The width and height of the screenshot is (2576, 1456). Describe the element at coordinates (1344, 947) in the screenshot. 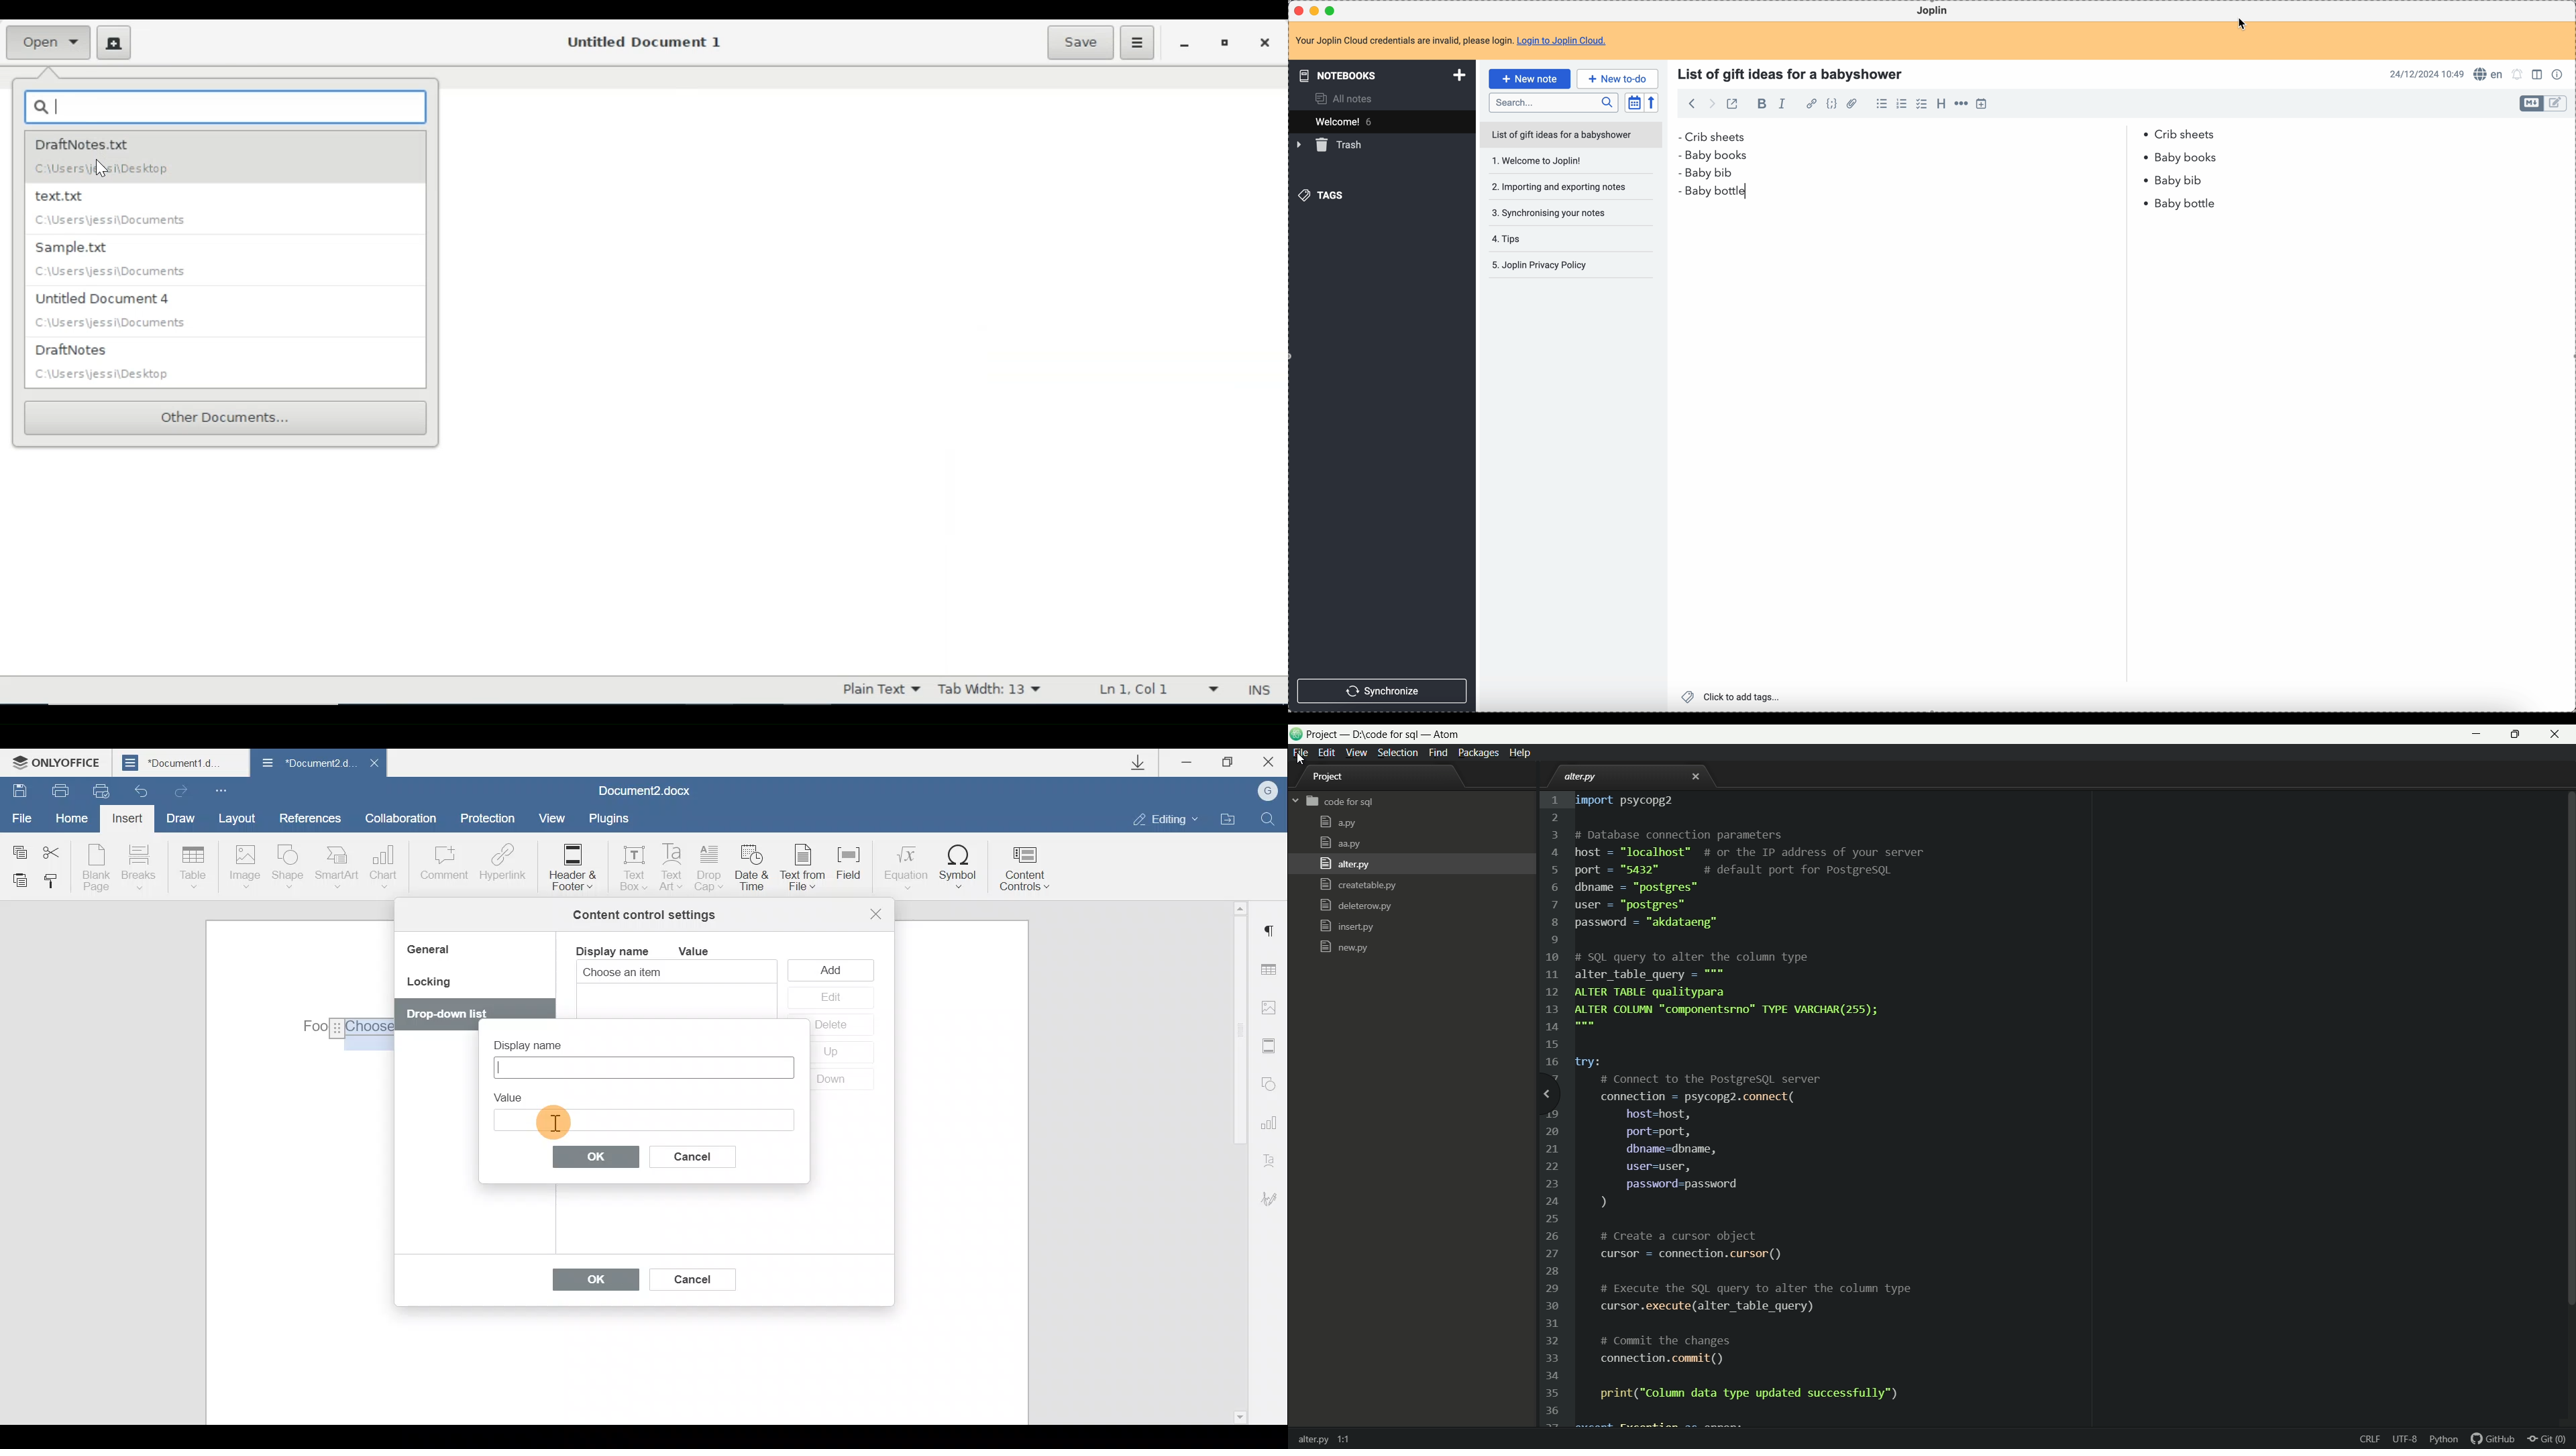

I see `new.py file` at that location.